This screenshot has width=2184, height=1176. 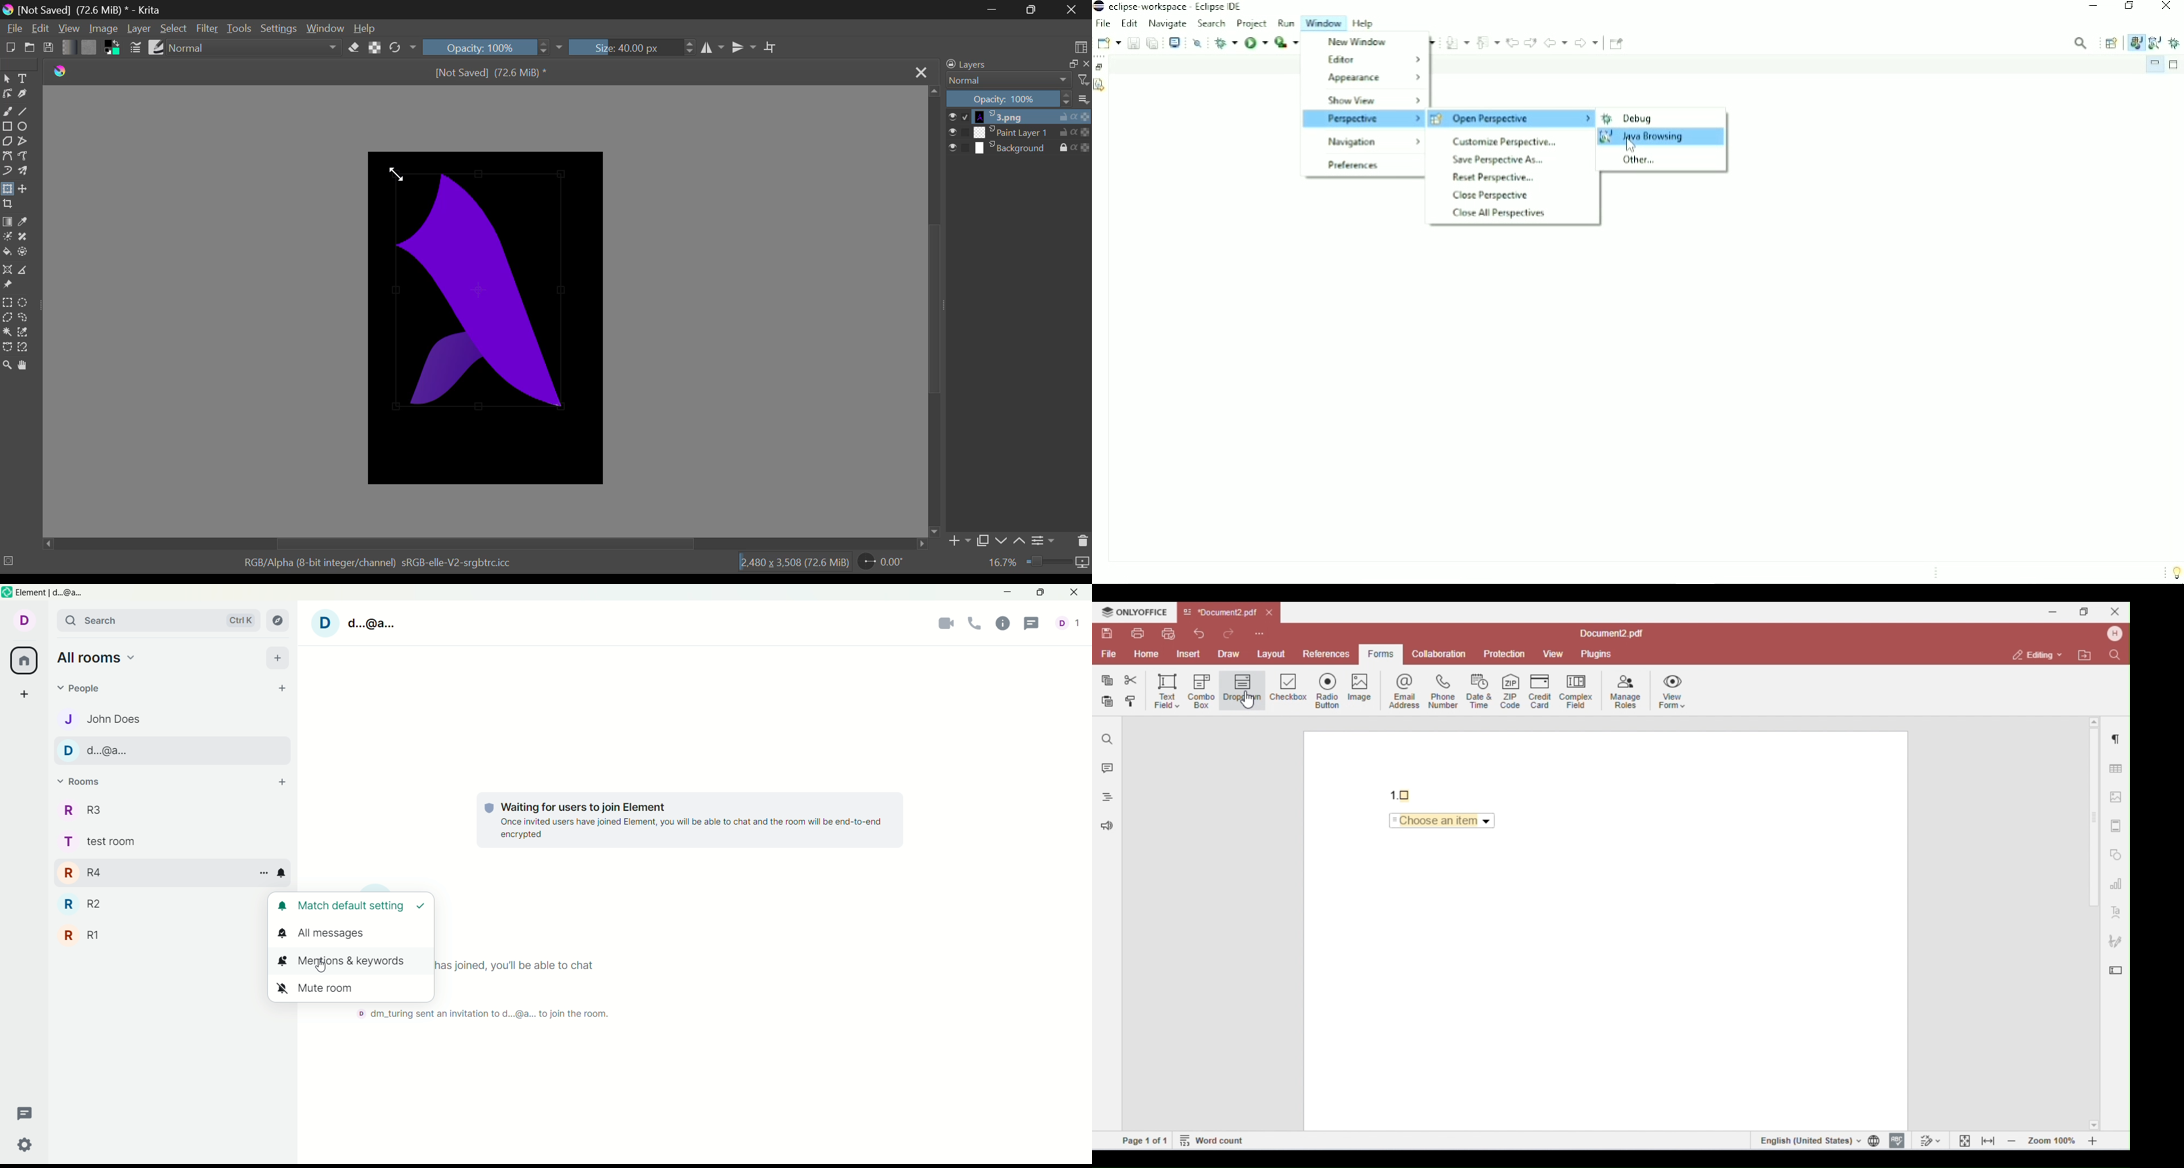 I want to click on all rooms, so click(x=100, y=657).